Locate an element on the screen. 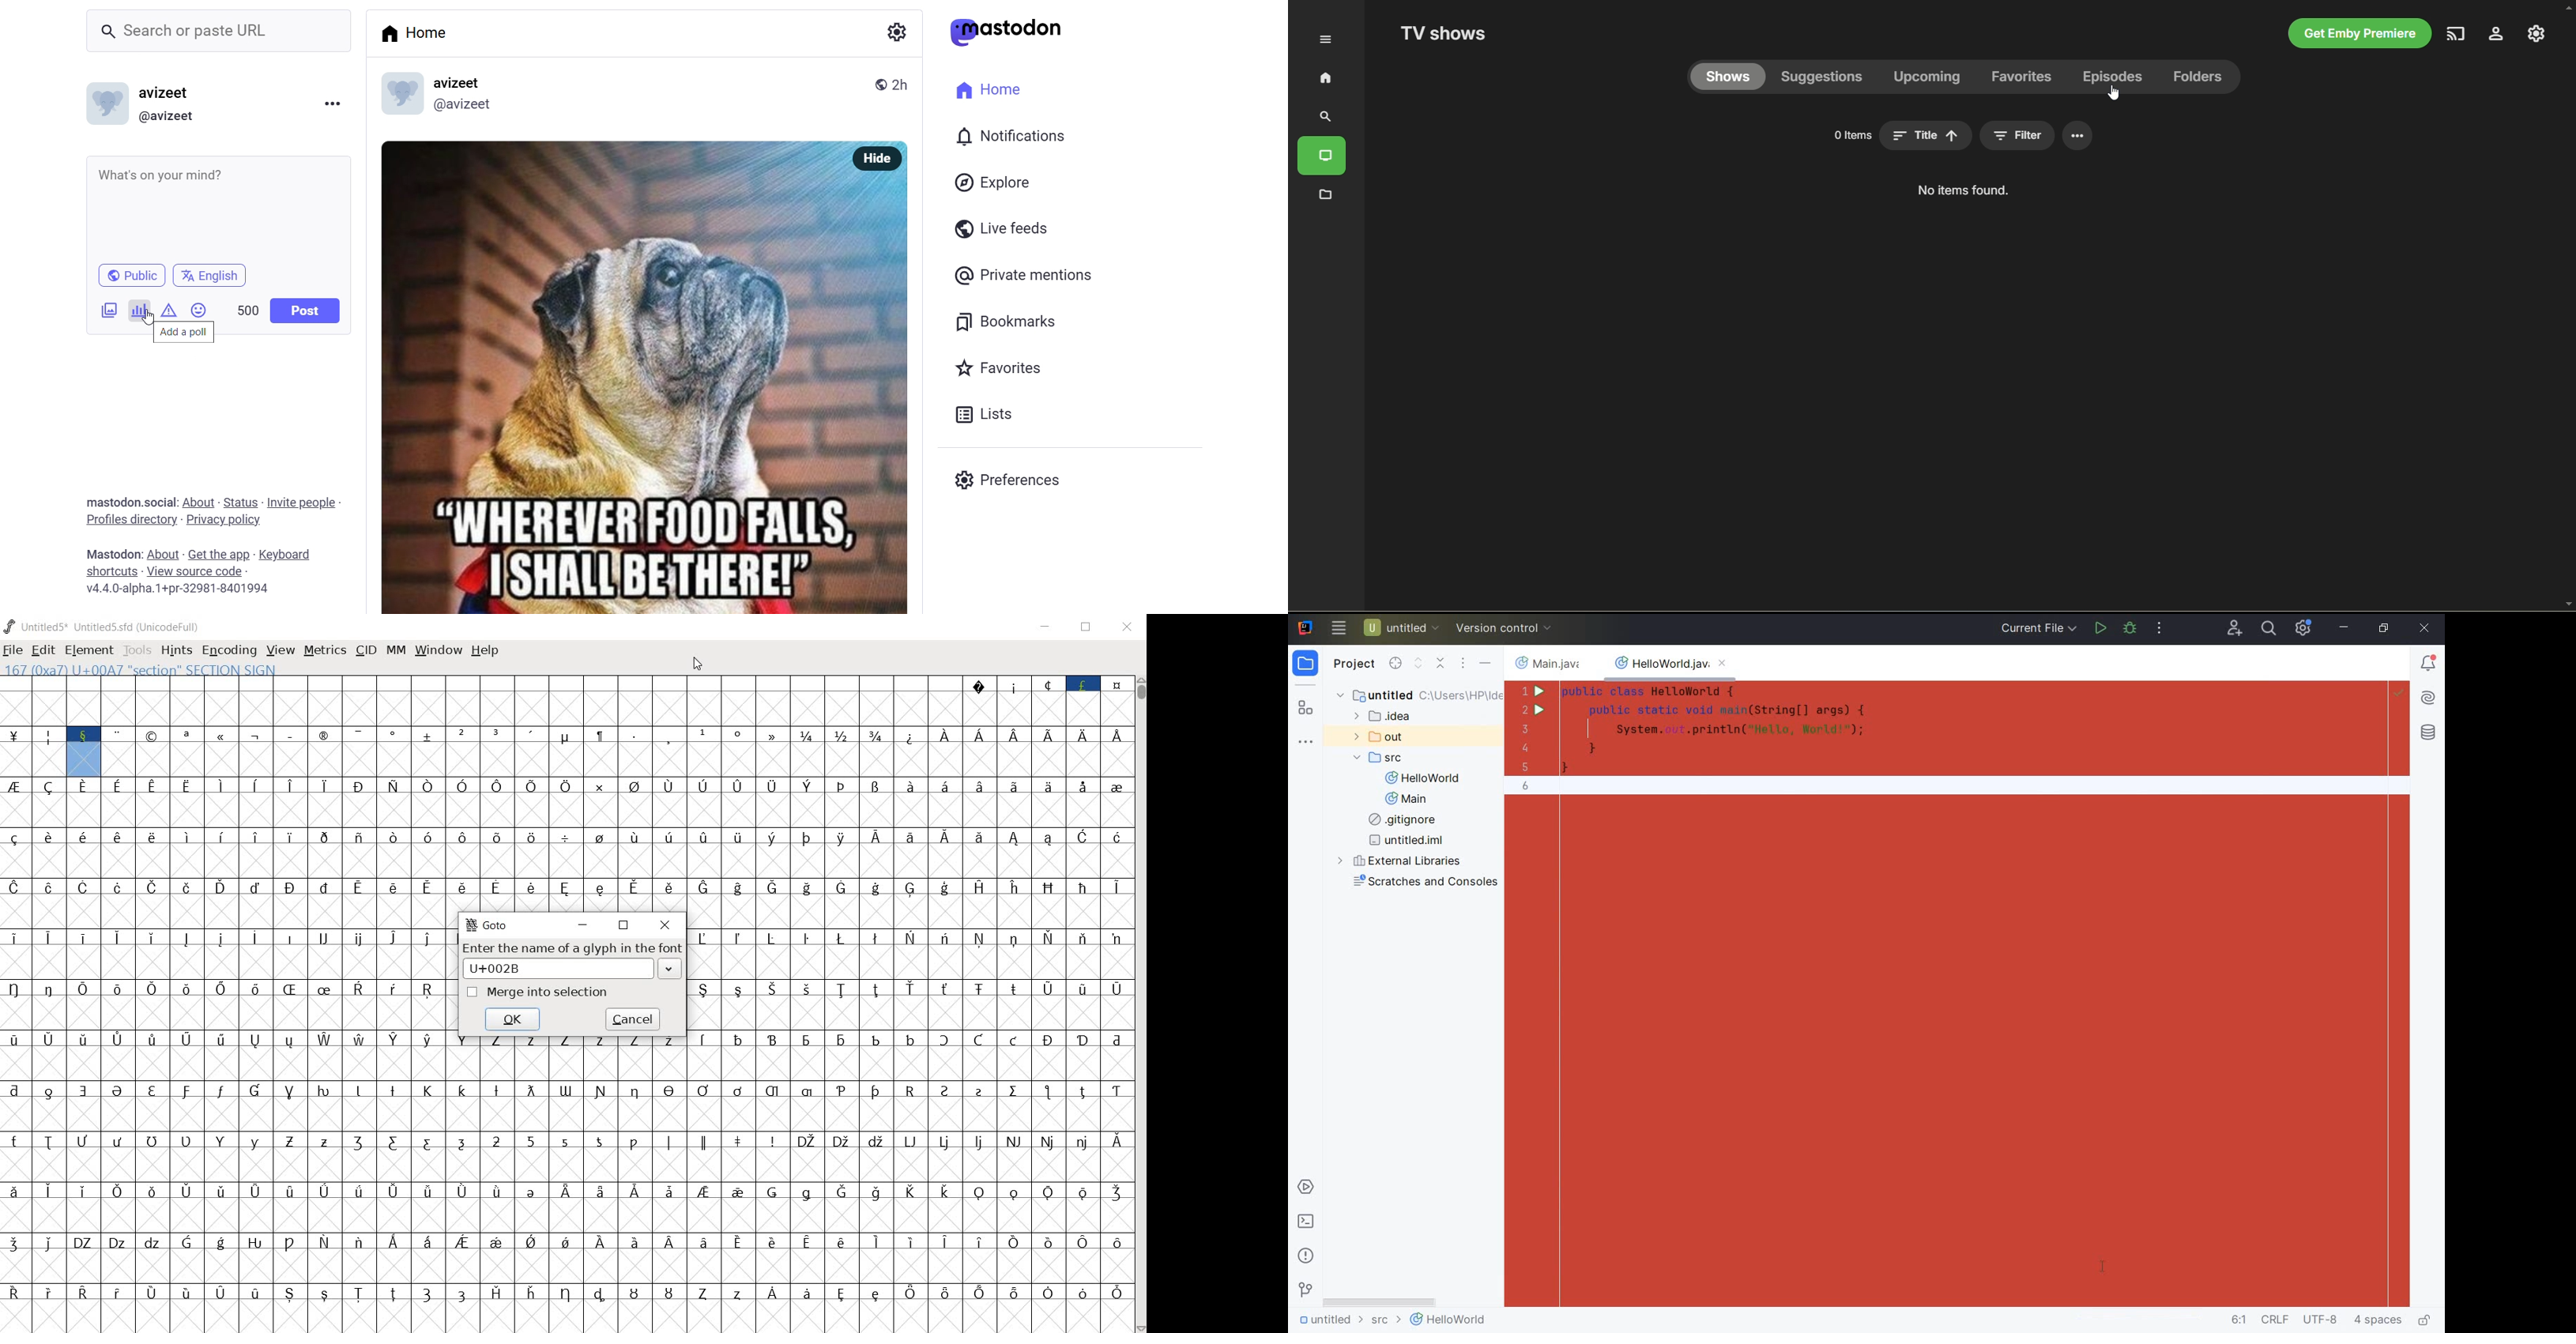 The width and height of the screenshot is (2576, 1344). project is located at coordinates (1315, 663).